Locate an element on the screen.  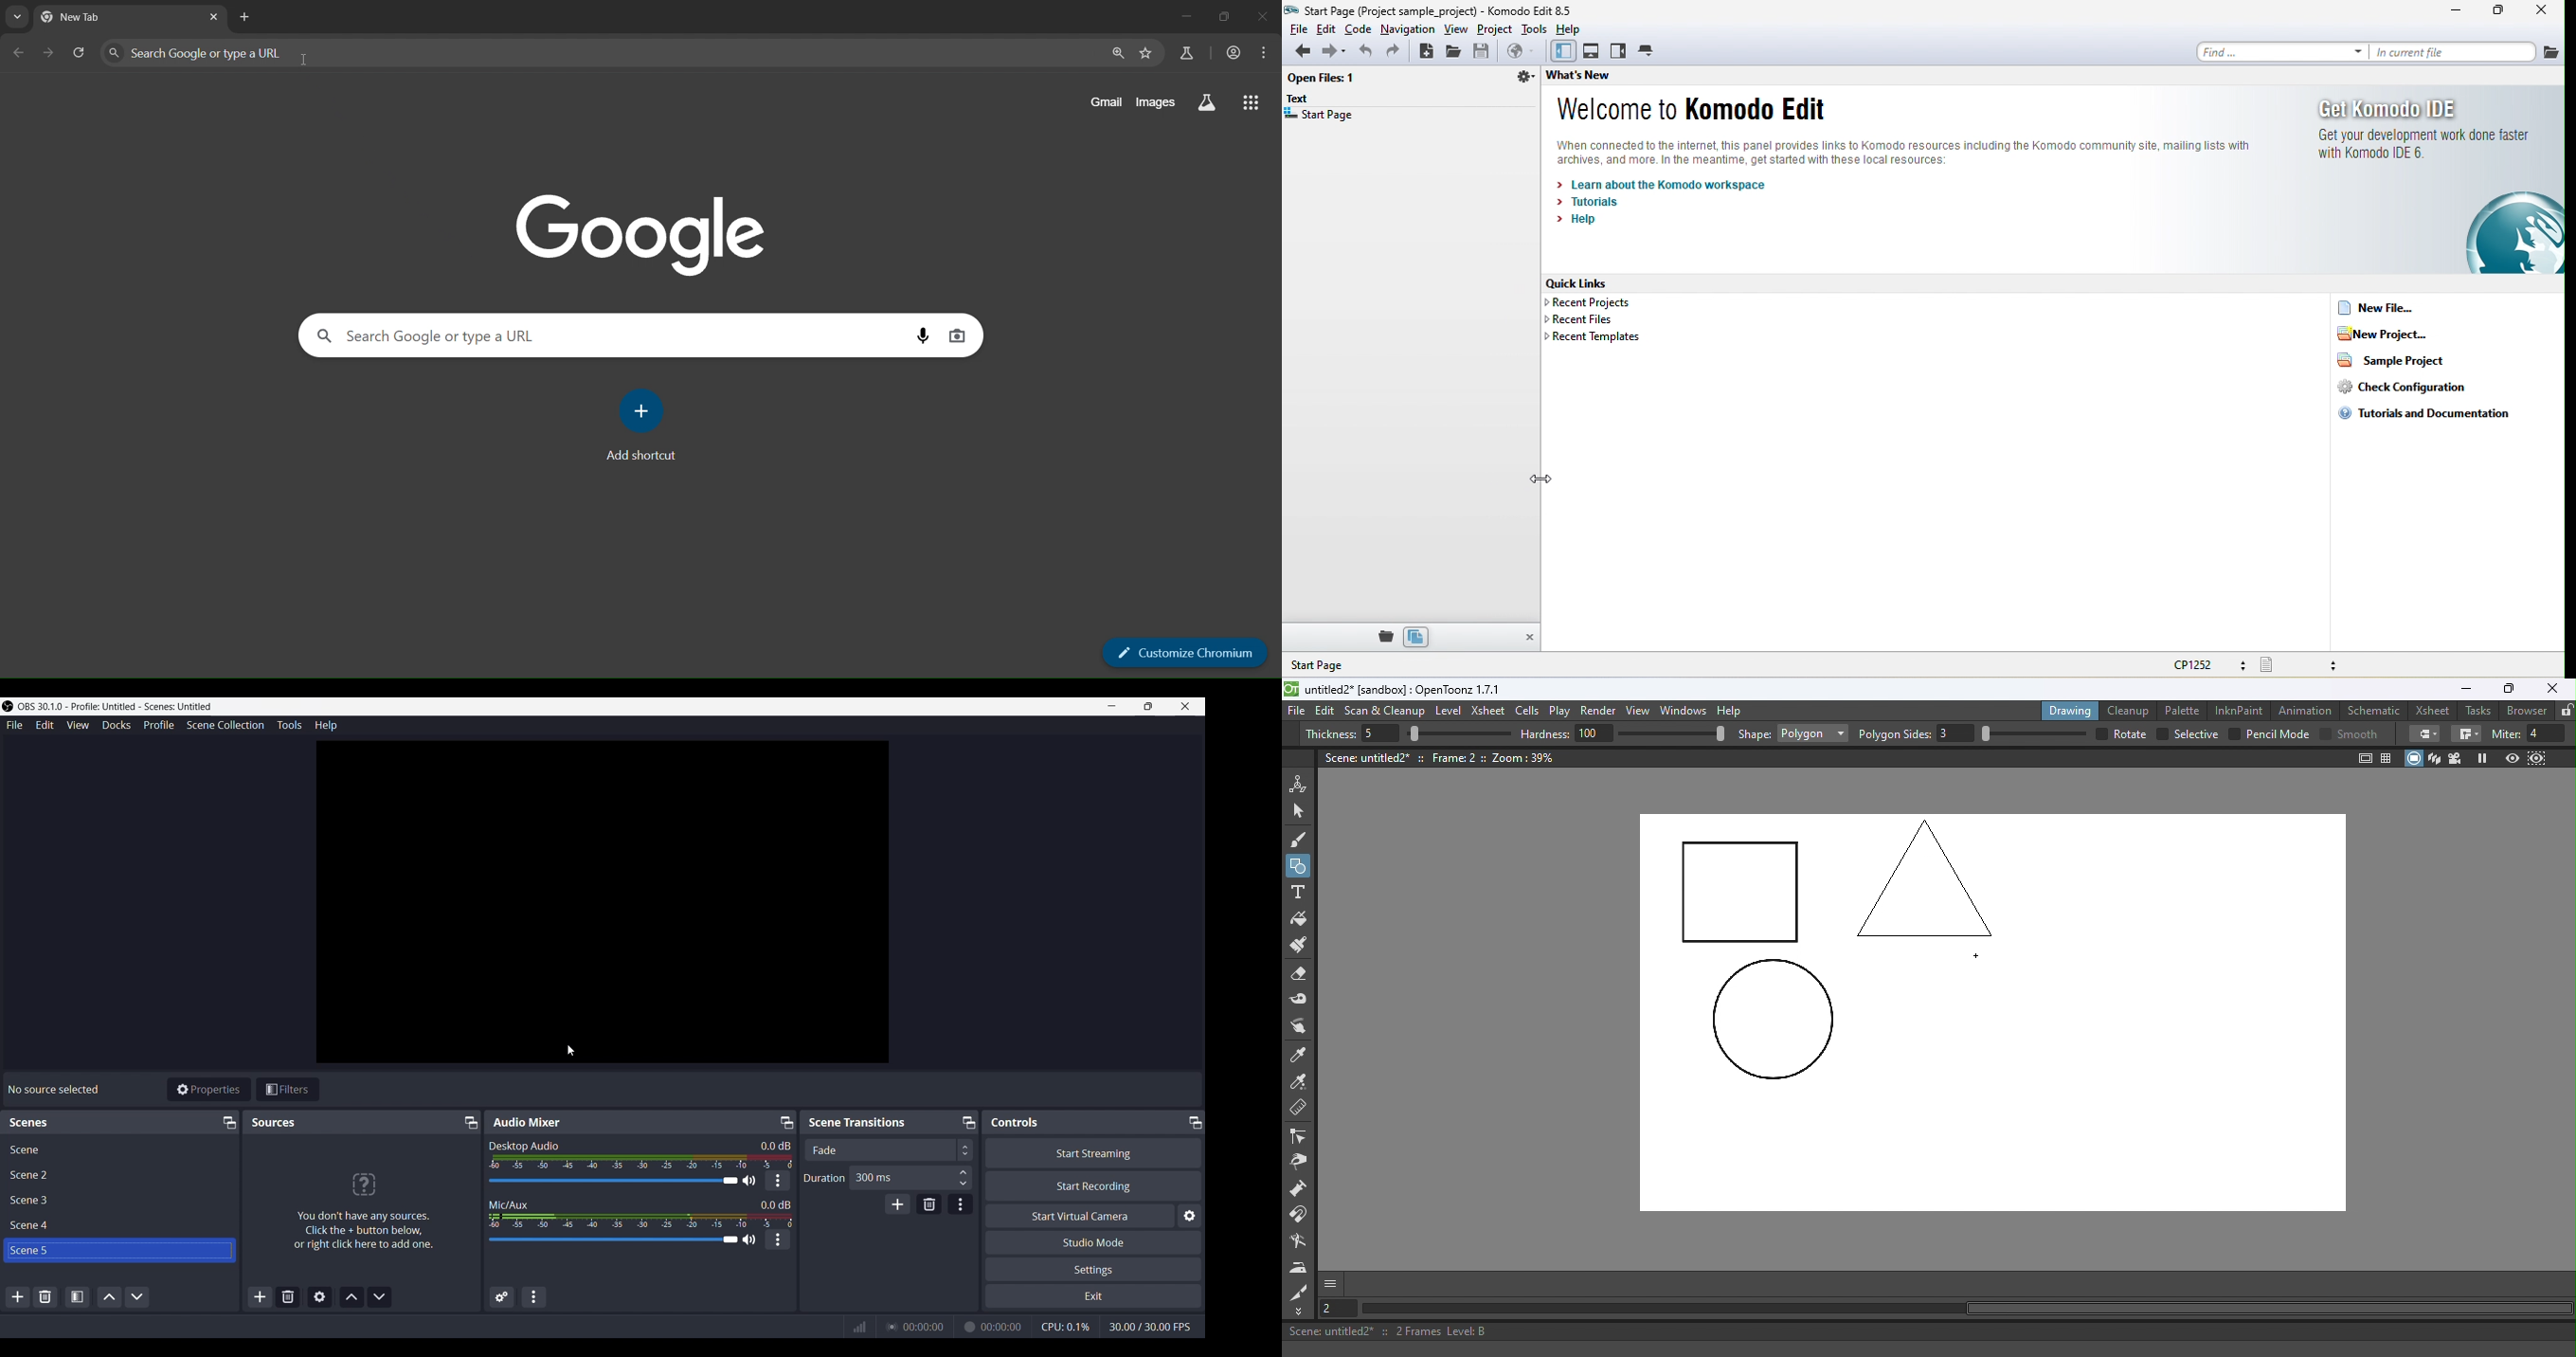
Play is located at coordinates (1563, 712).